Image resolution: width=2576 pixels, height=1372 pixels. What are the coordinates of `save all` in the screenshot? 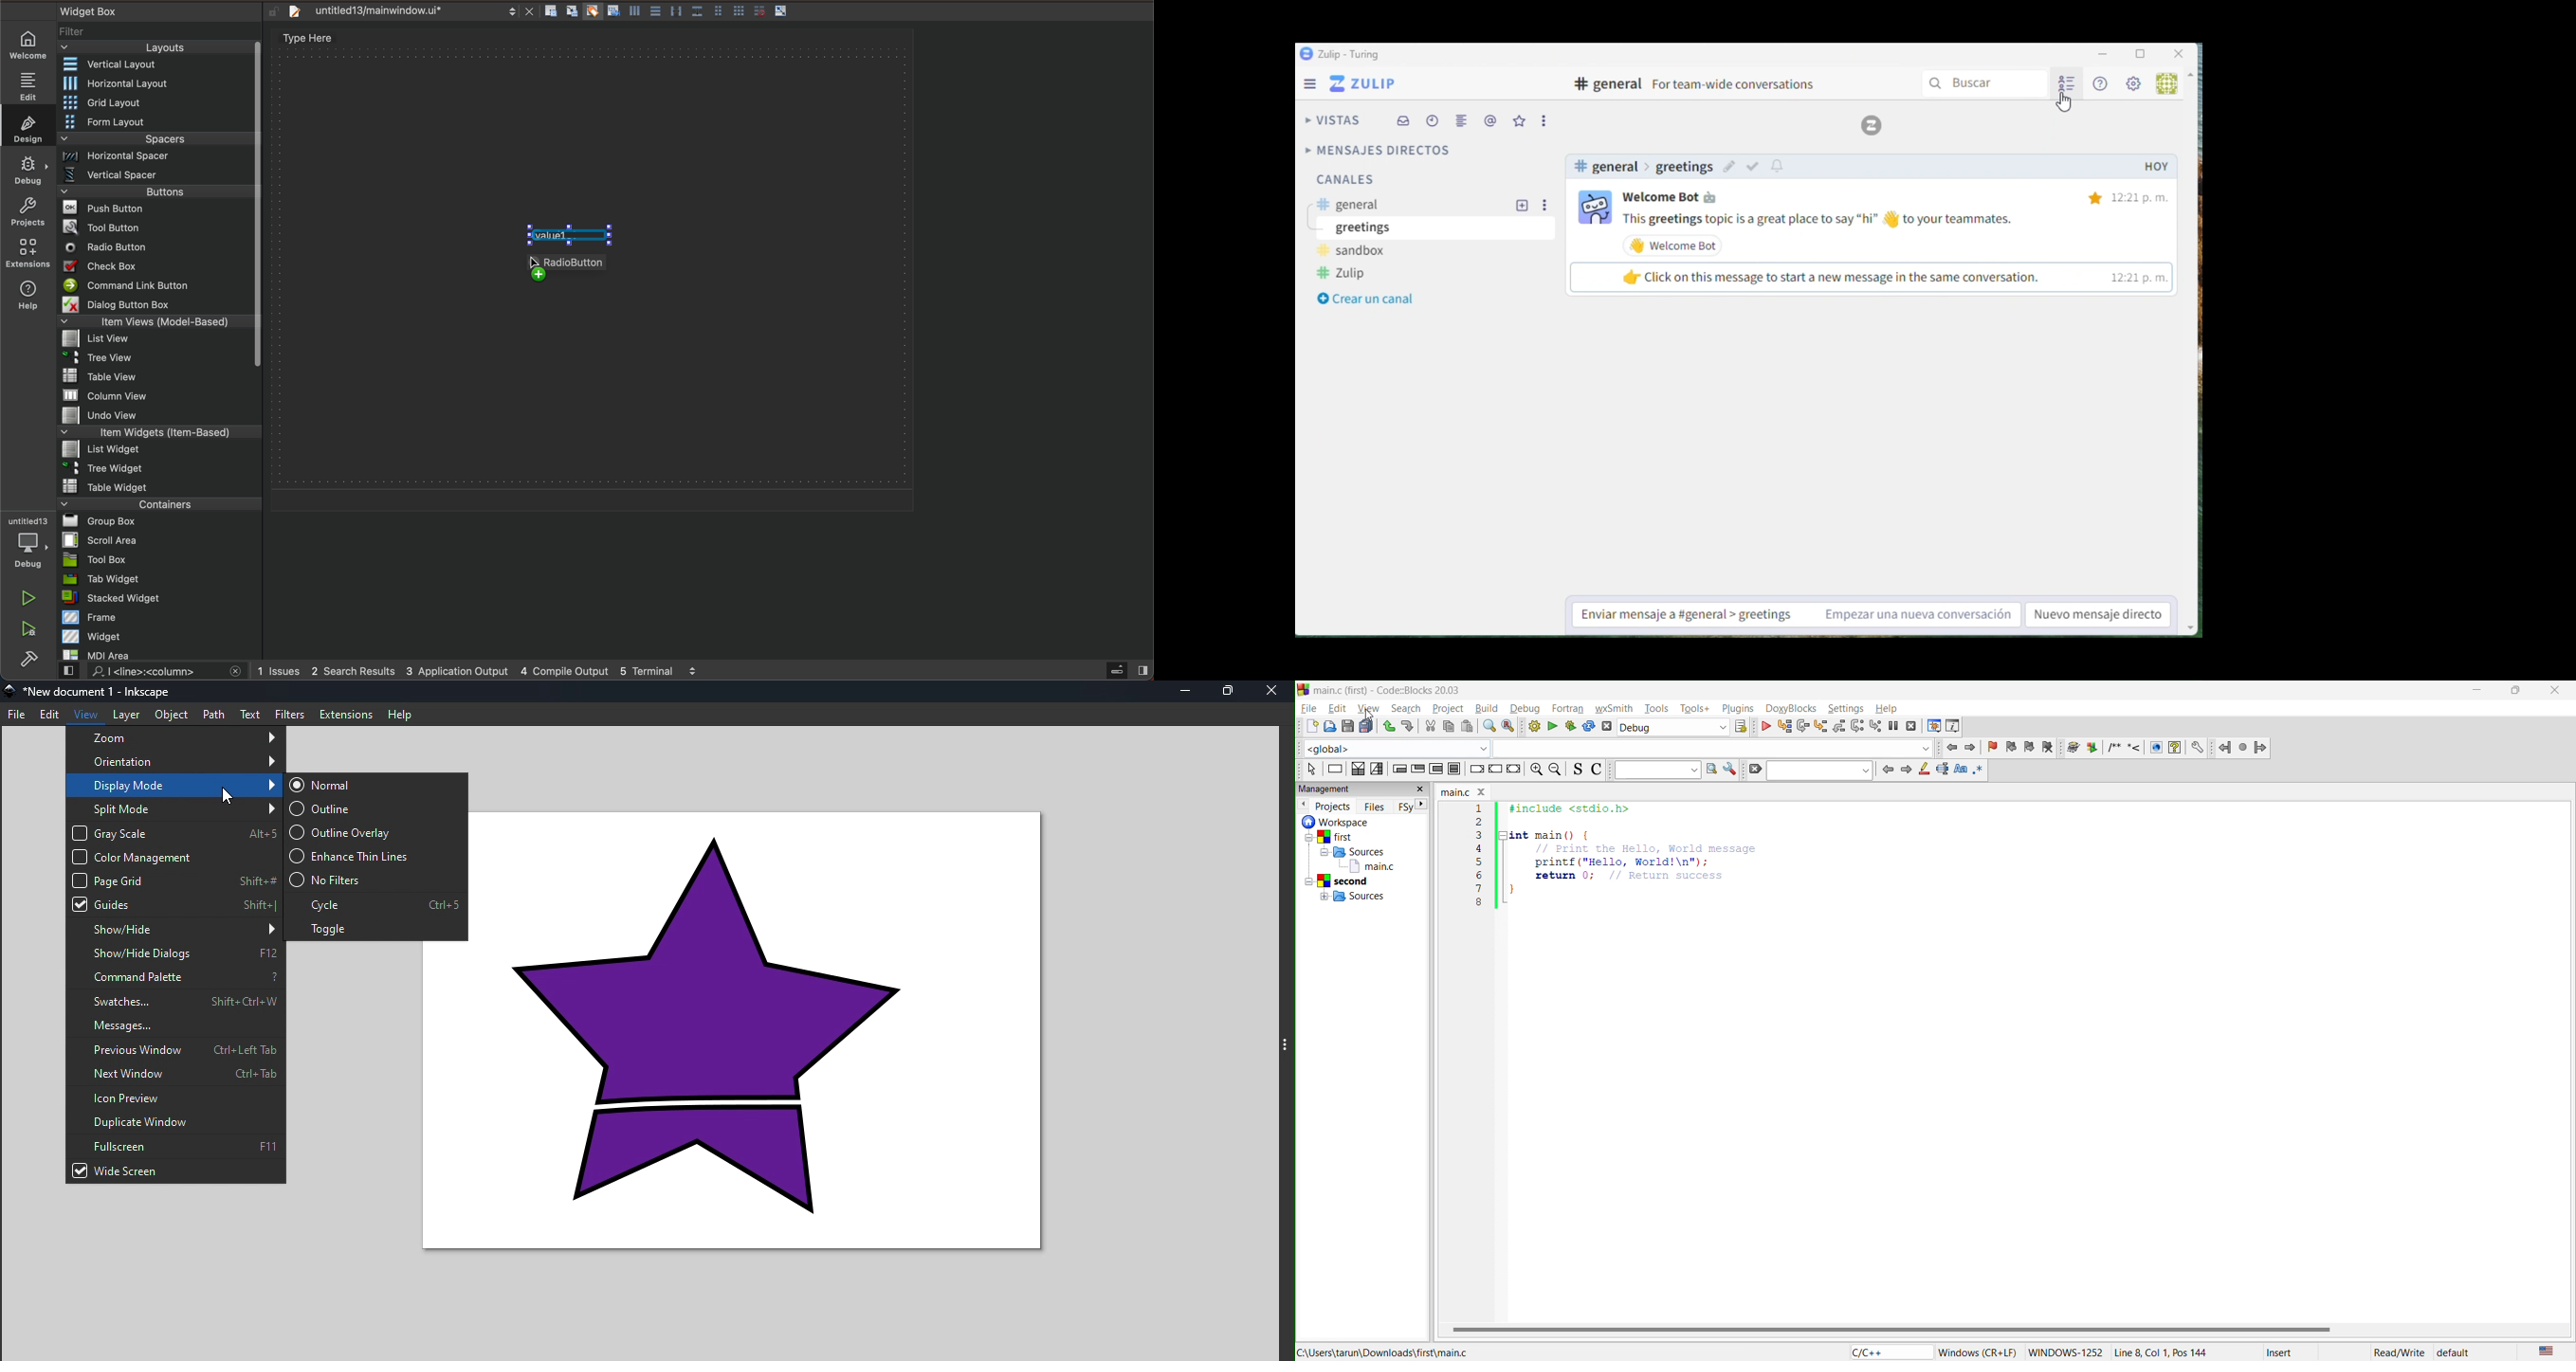 It's located at (1367, 727).